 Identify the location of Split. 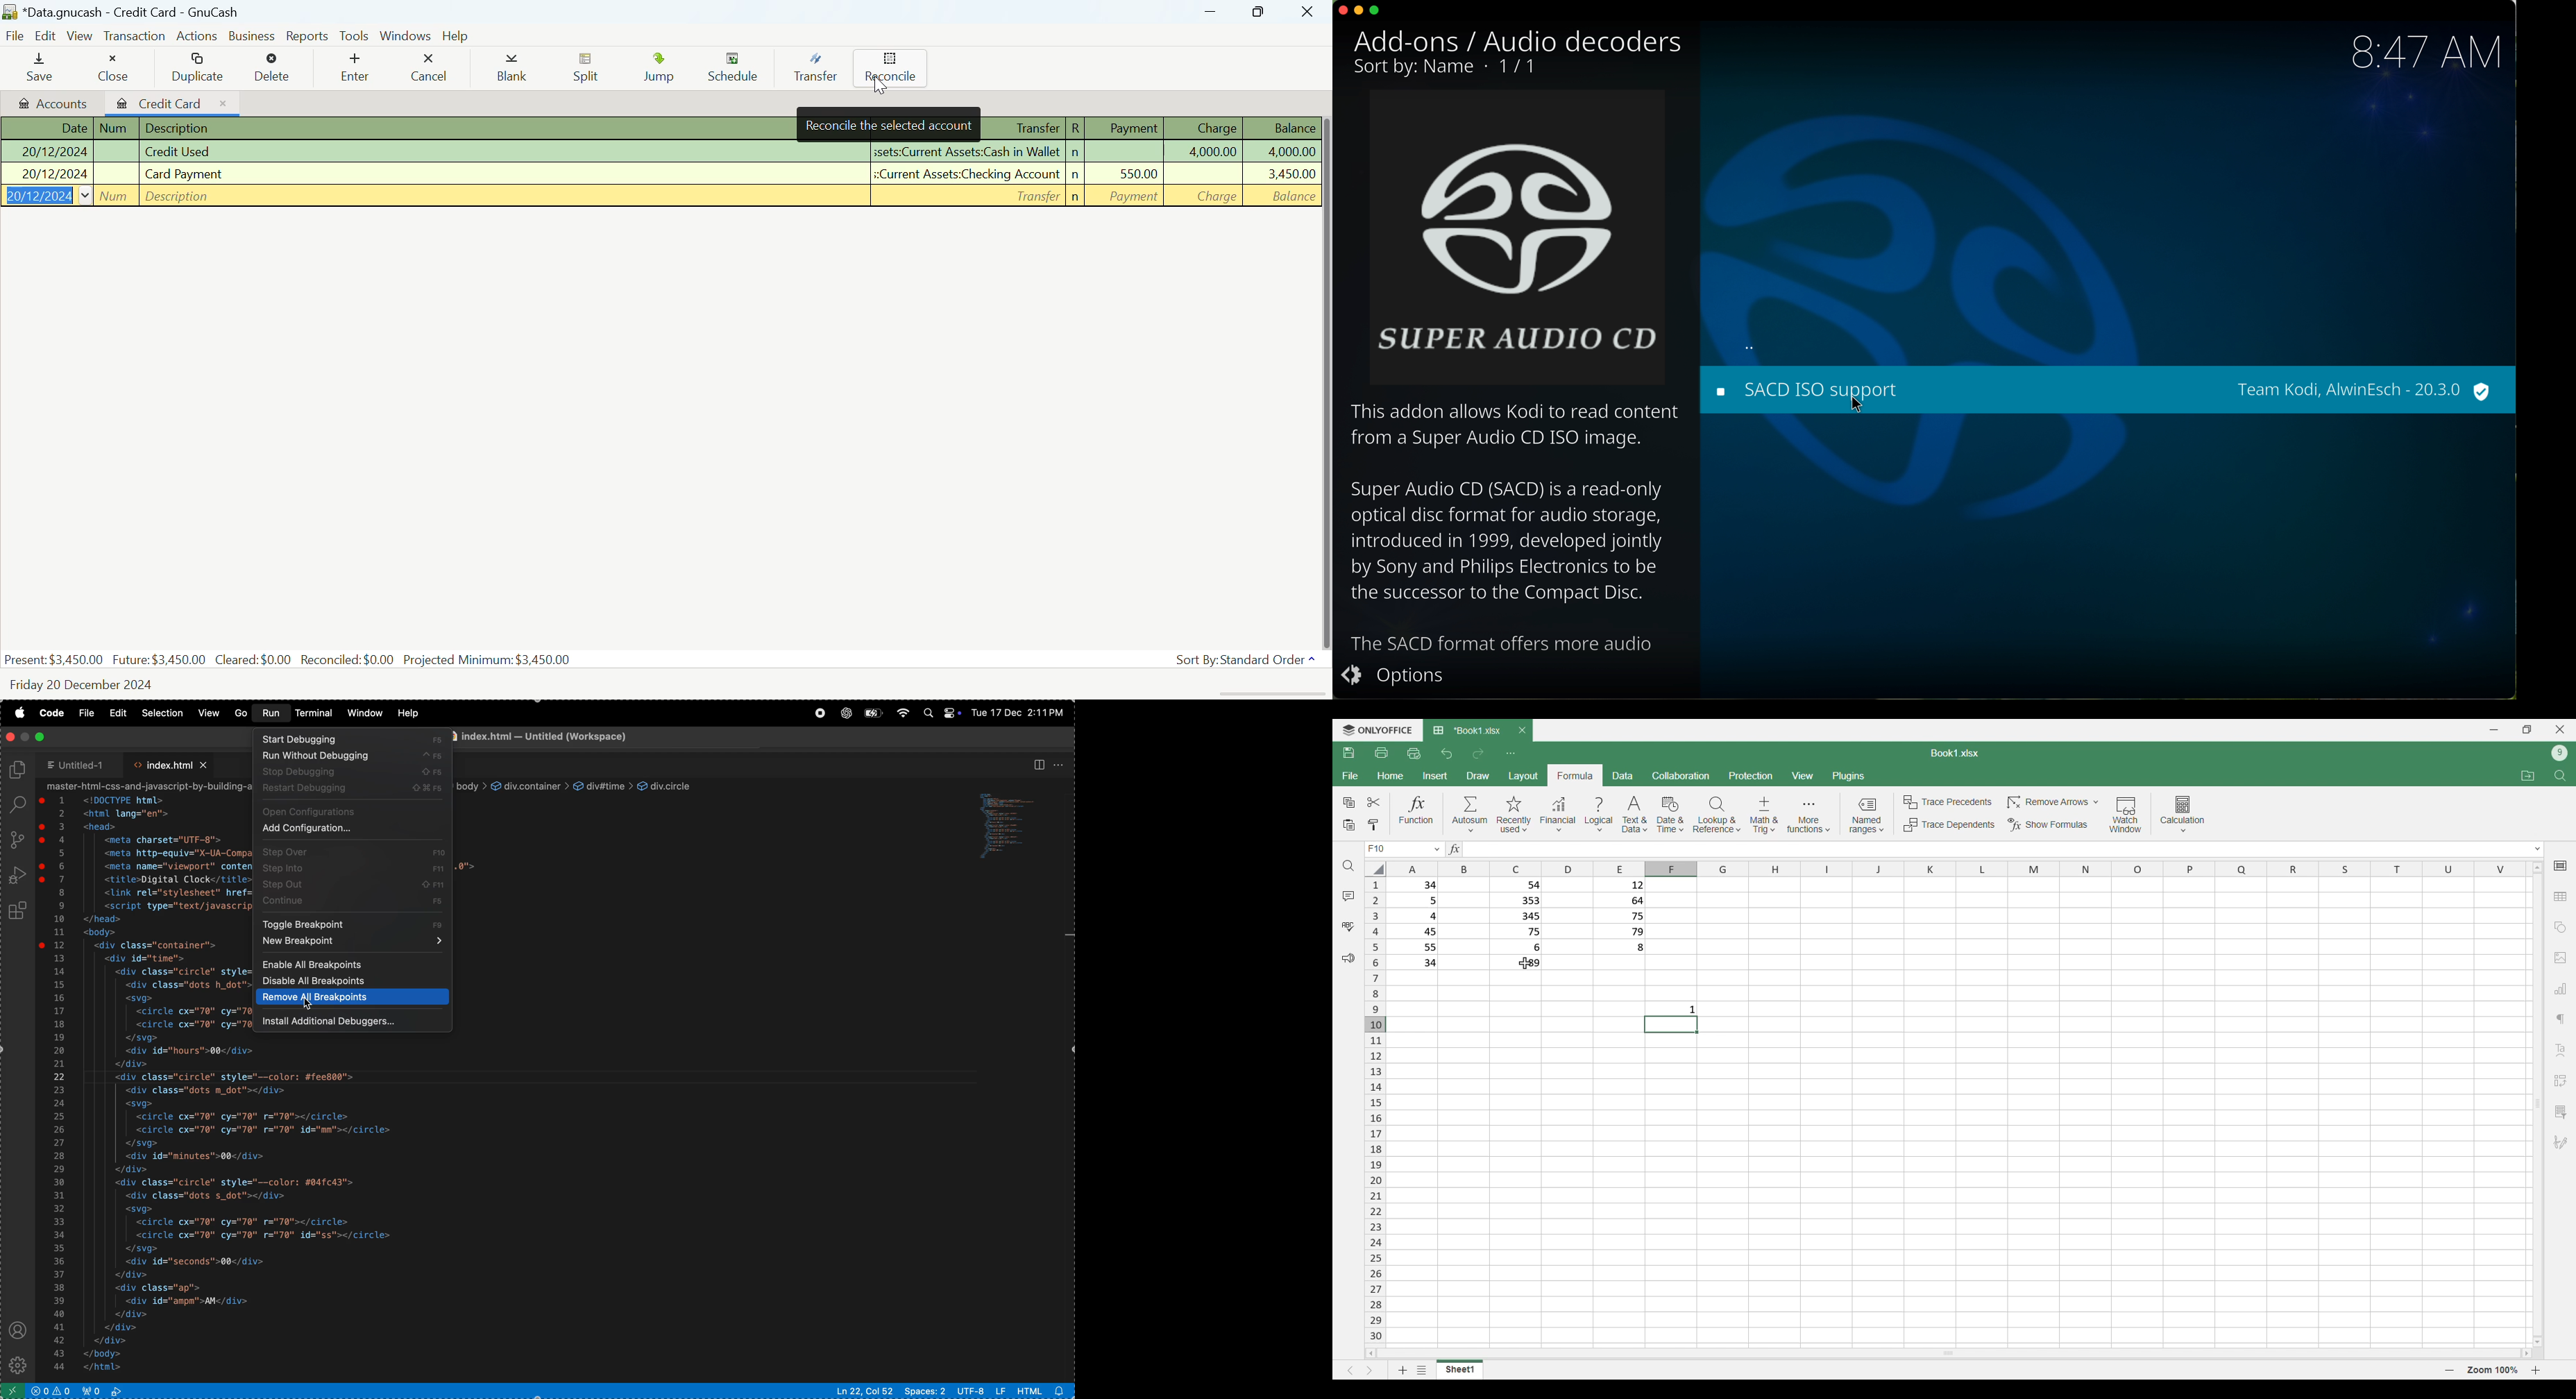
(588, 71).